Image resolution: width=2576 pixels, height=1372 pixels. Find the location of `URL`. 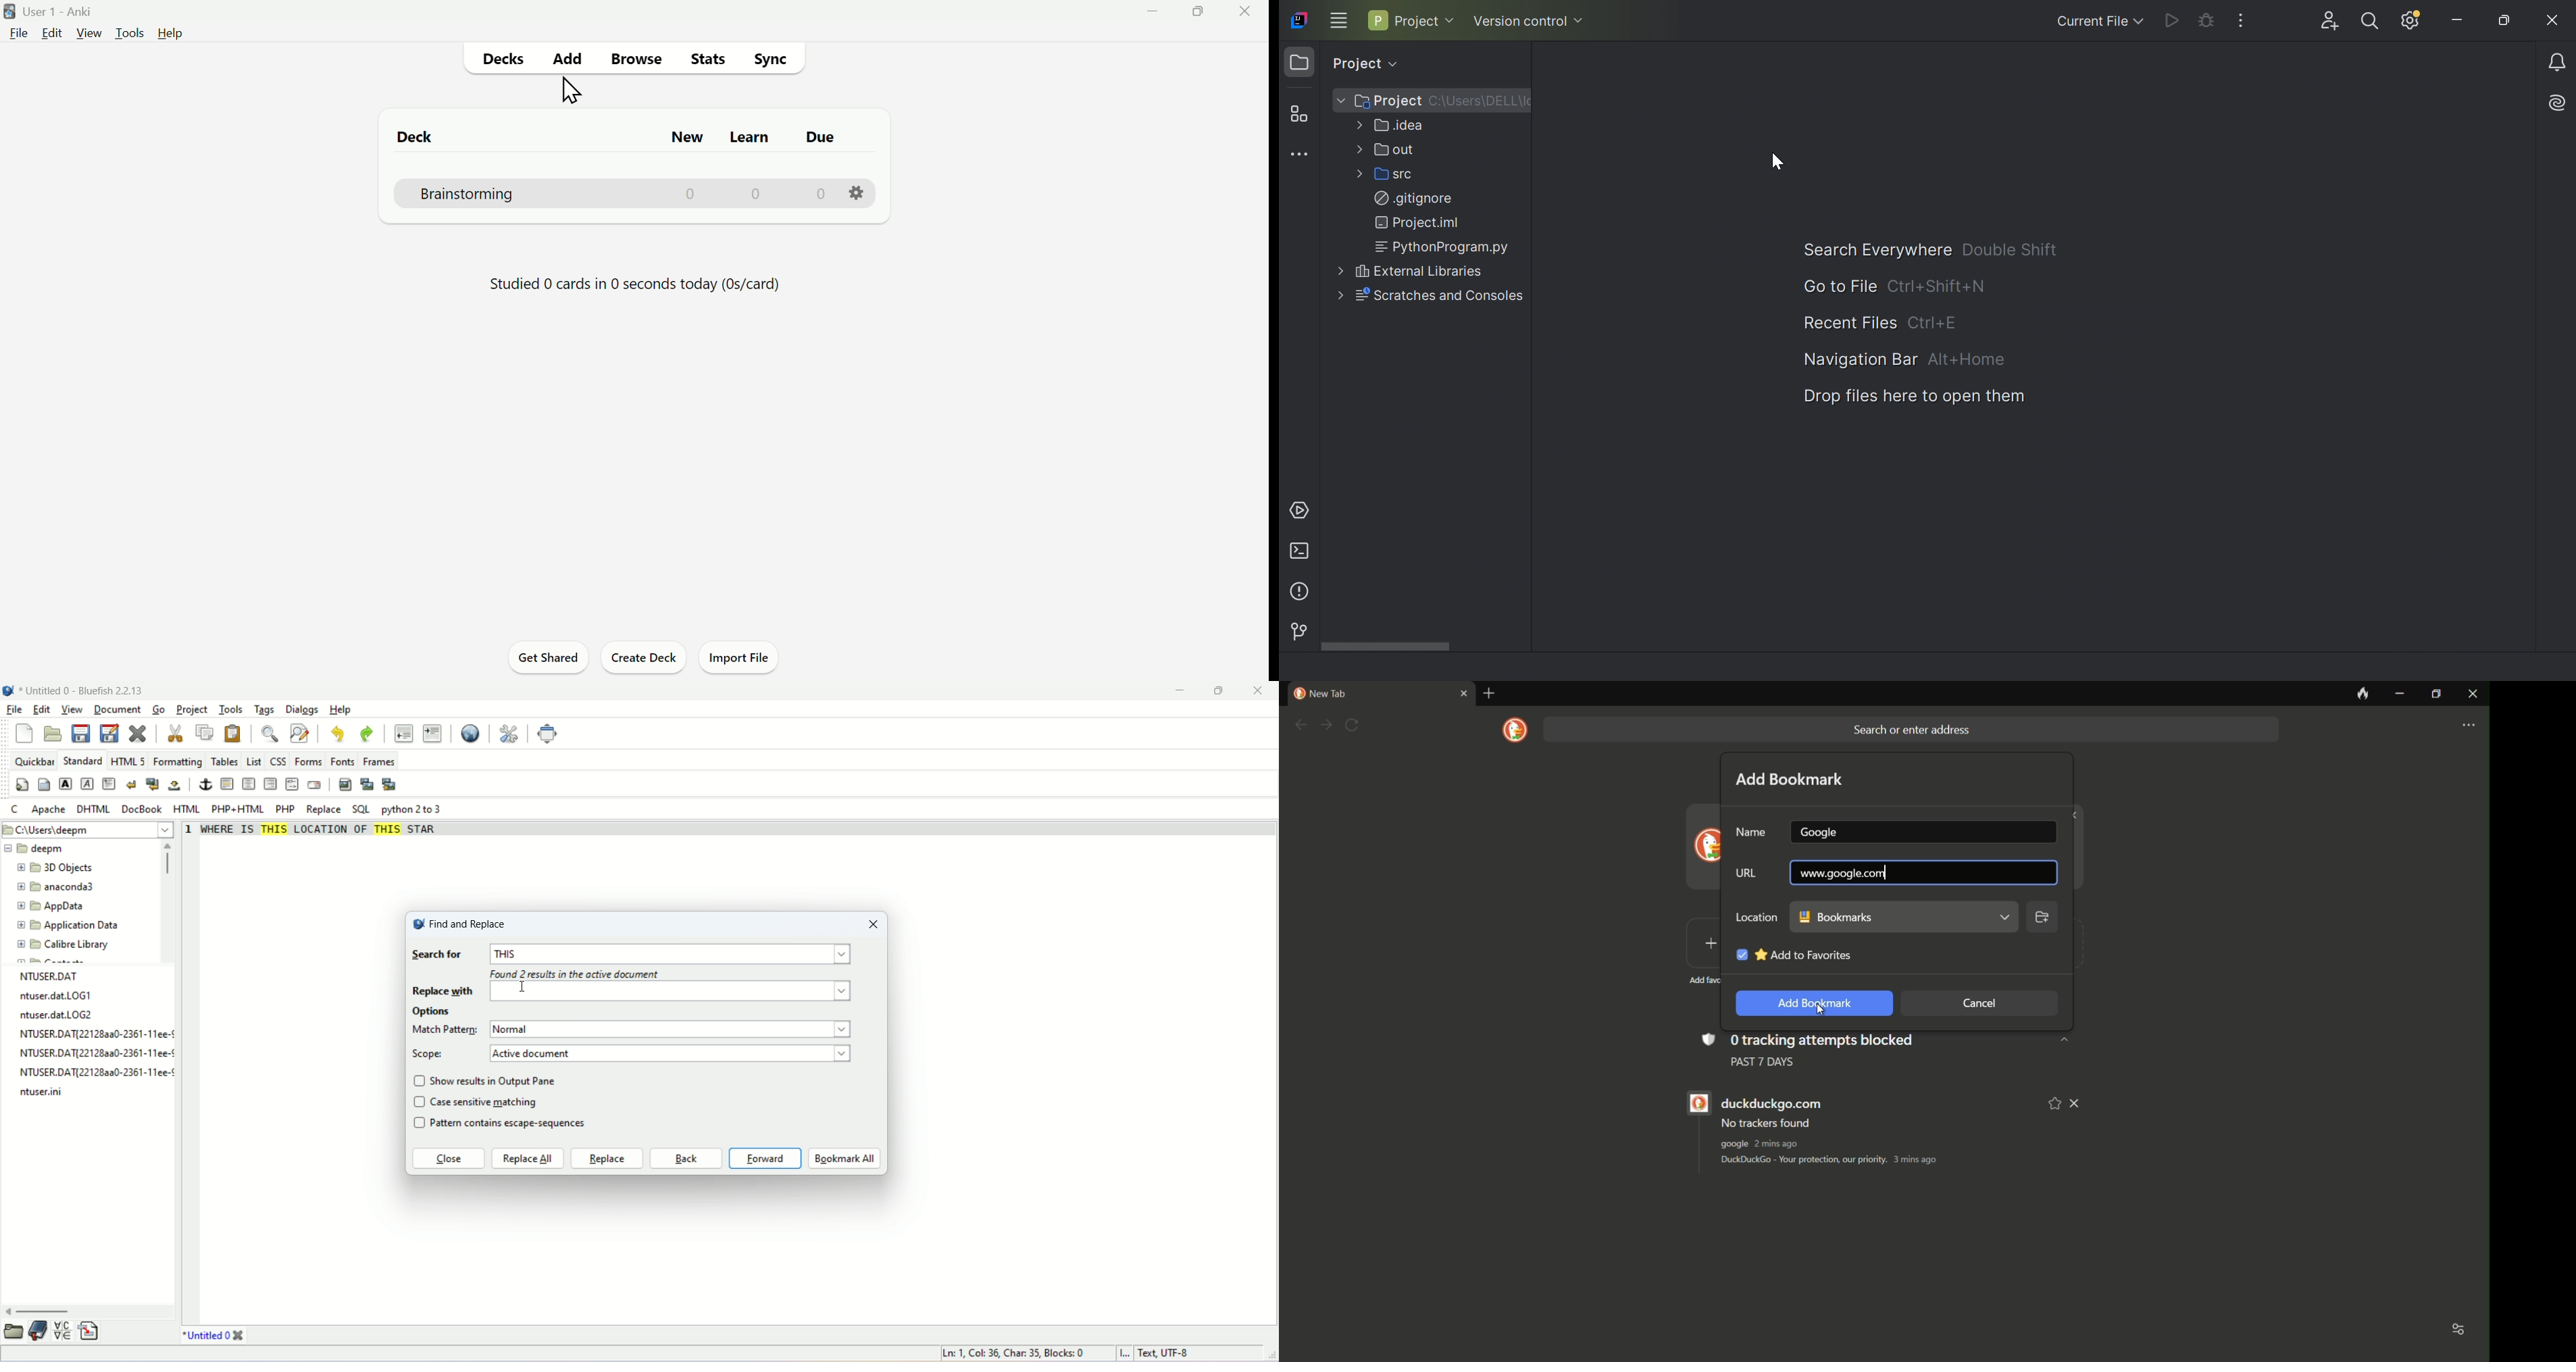

URL is located at coordinates (1744, 875).